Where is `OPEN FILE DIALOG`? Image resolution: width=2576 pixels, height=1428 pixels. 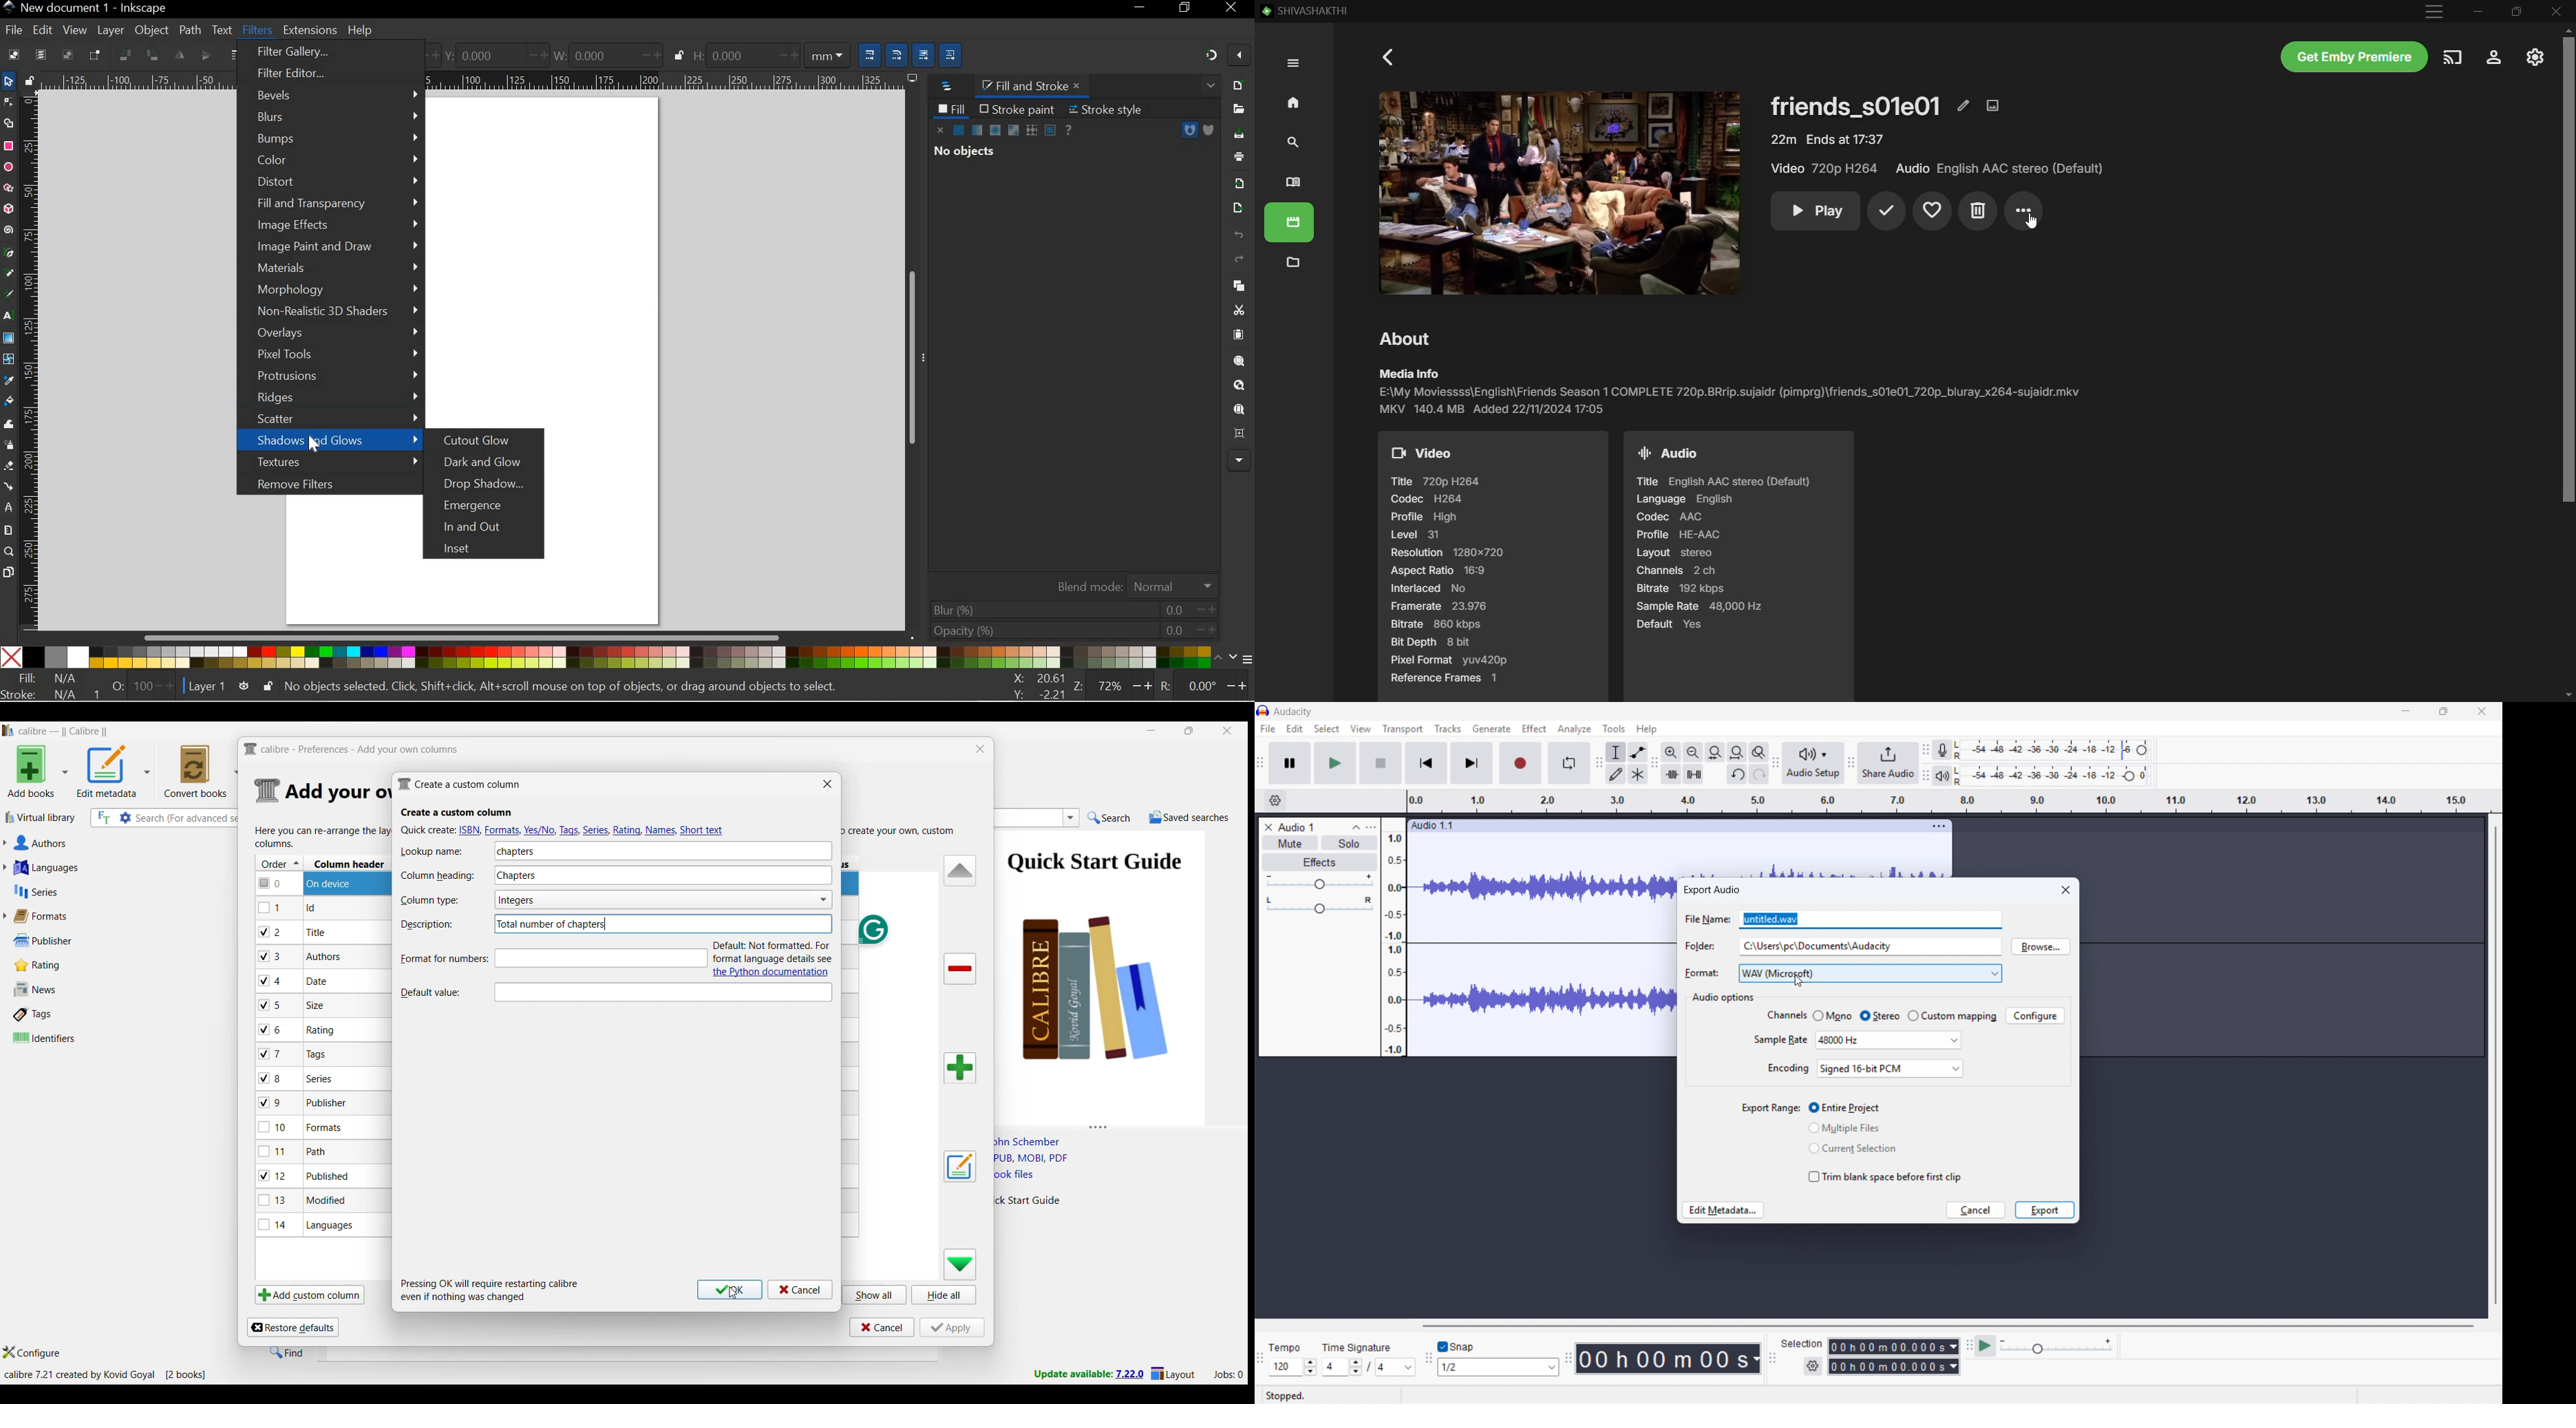 OPEN FILE DIALOG is located at coordinates (1236, 109).